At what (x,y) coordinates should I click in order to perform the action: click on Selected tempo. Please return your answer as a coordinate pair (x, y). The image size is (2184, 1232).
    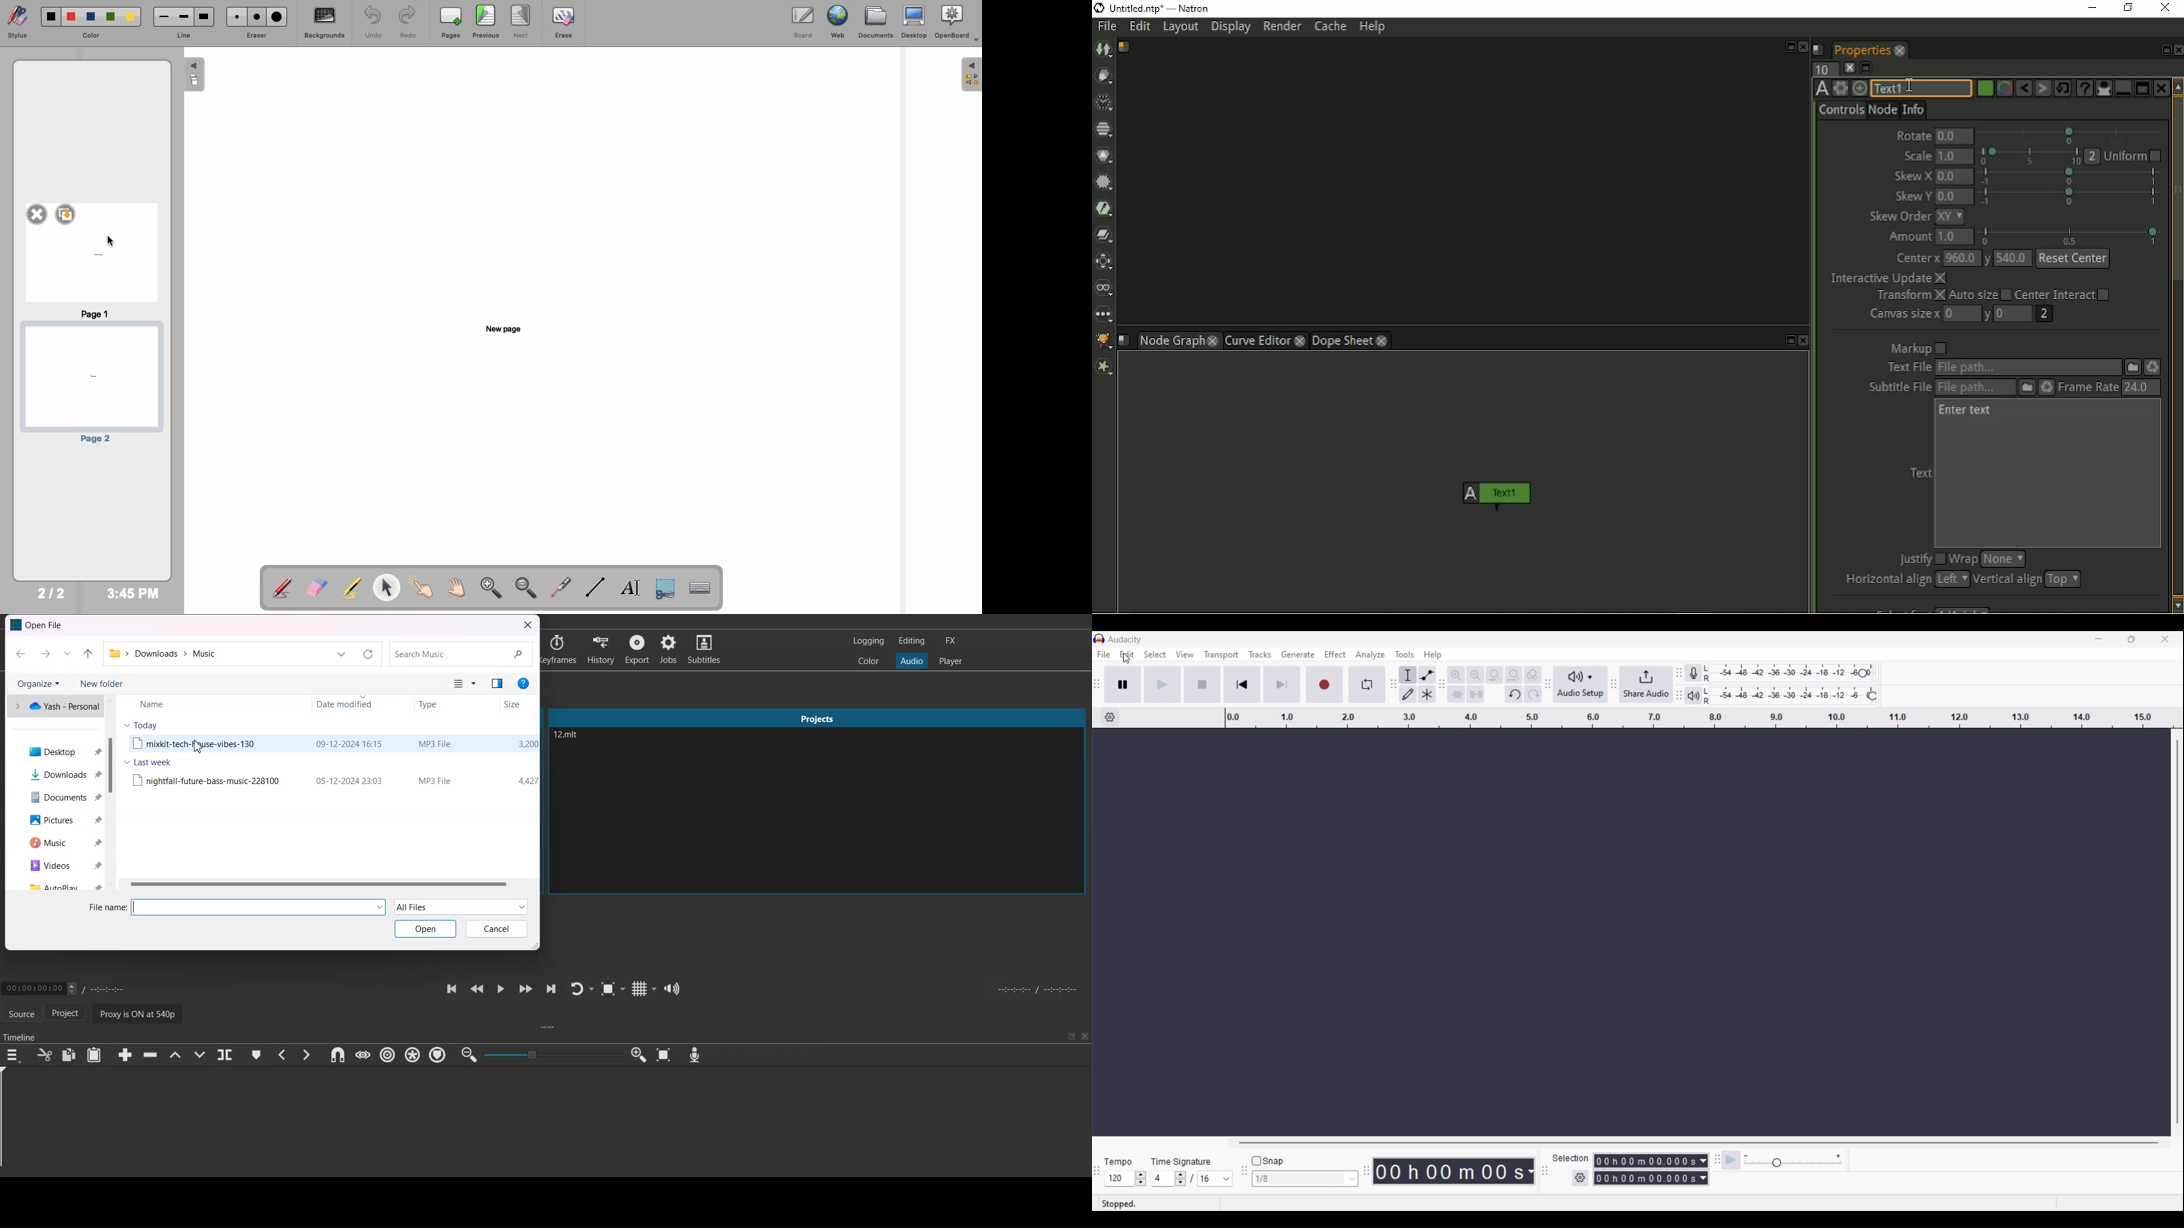
    Looking at the image, I should click on (1119, 1179).